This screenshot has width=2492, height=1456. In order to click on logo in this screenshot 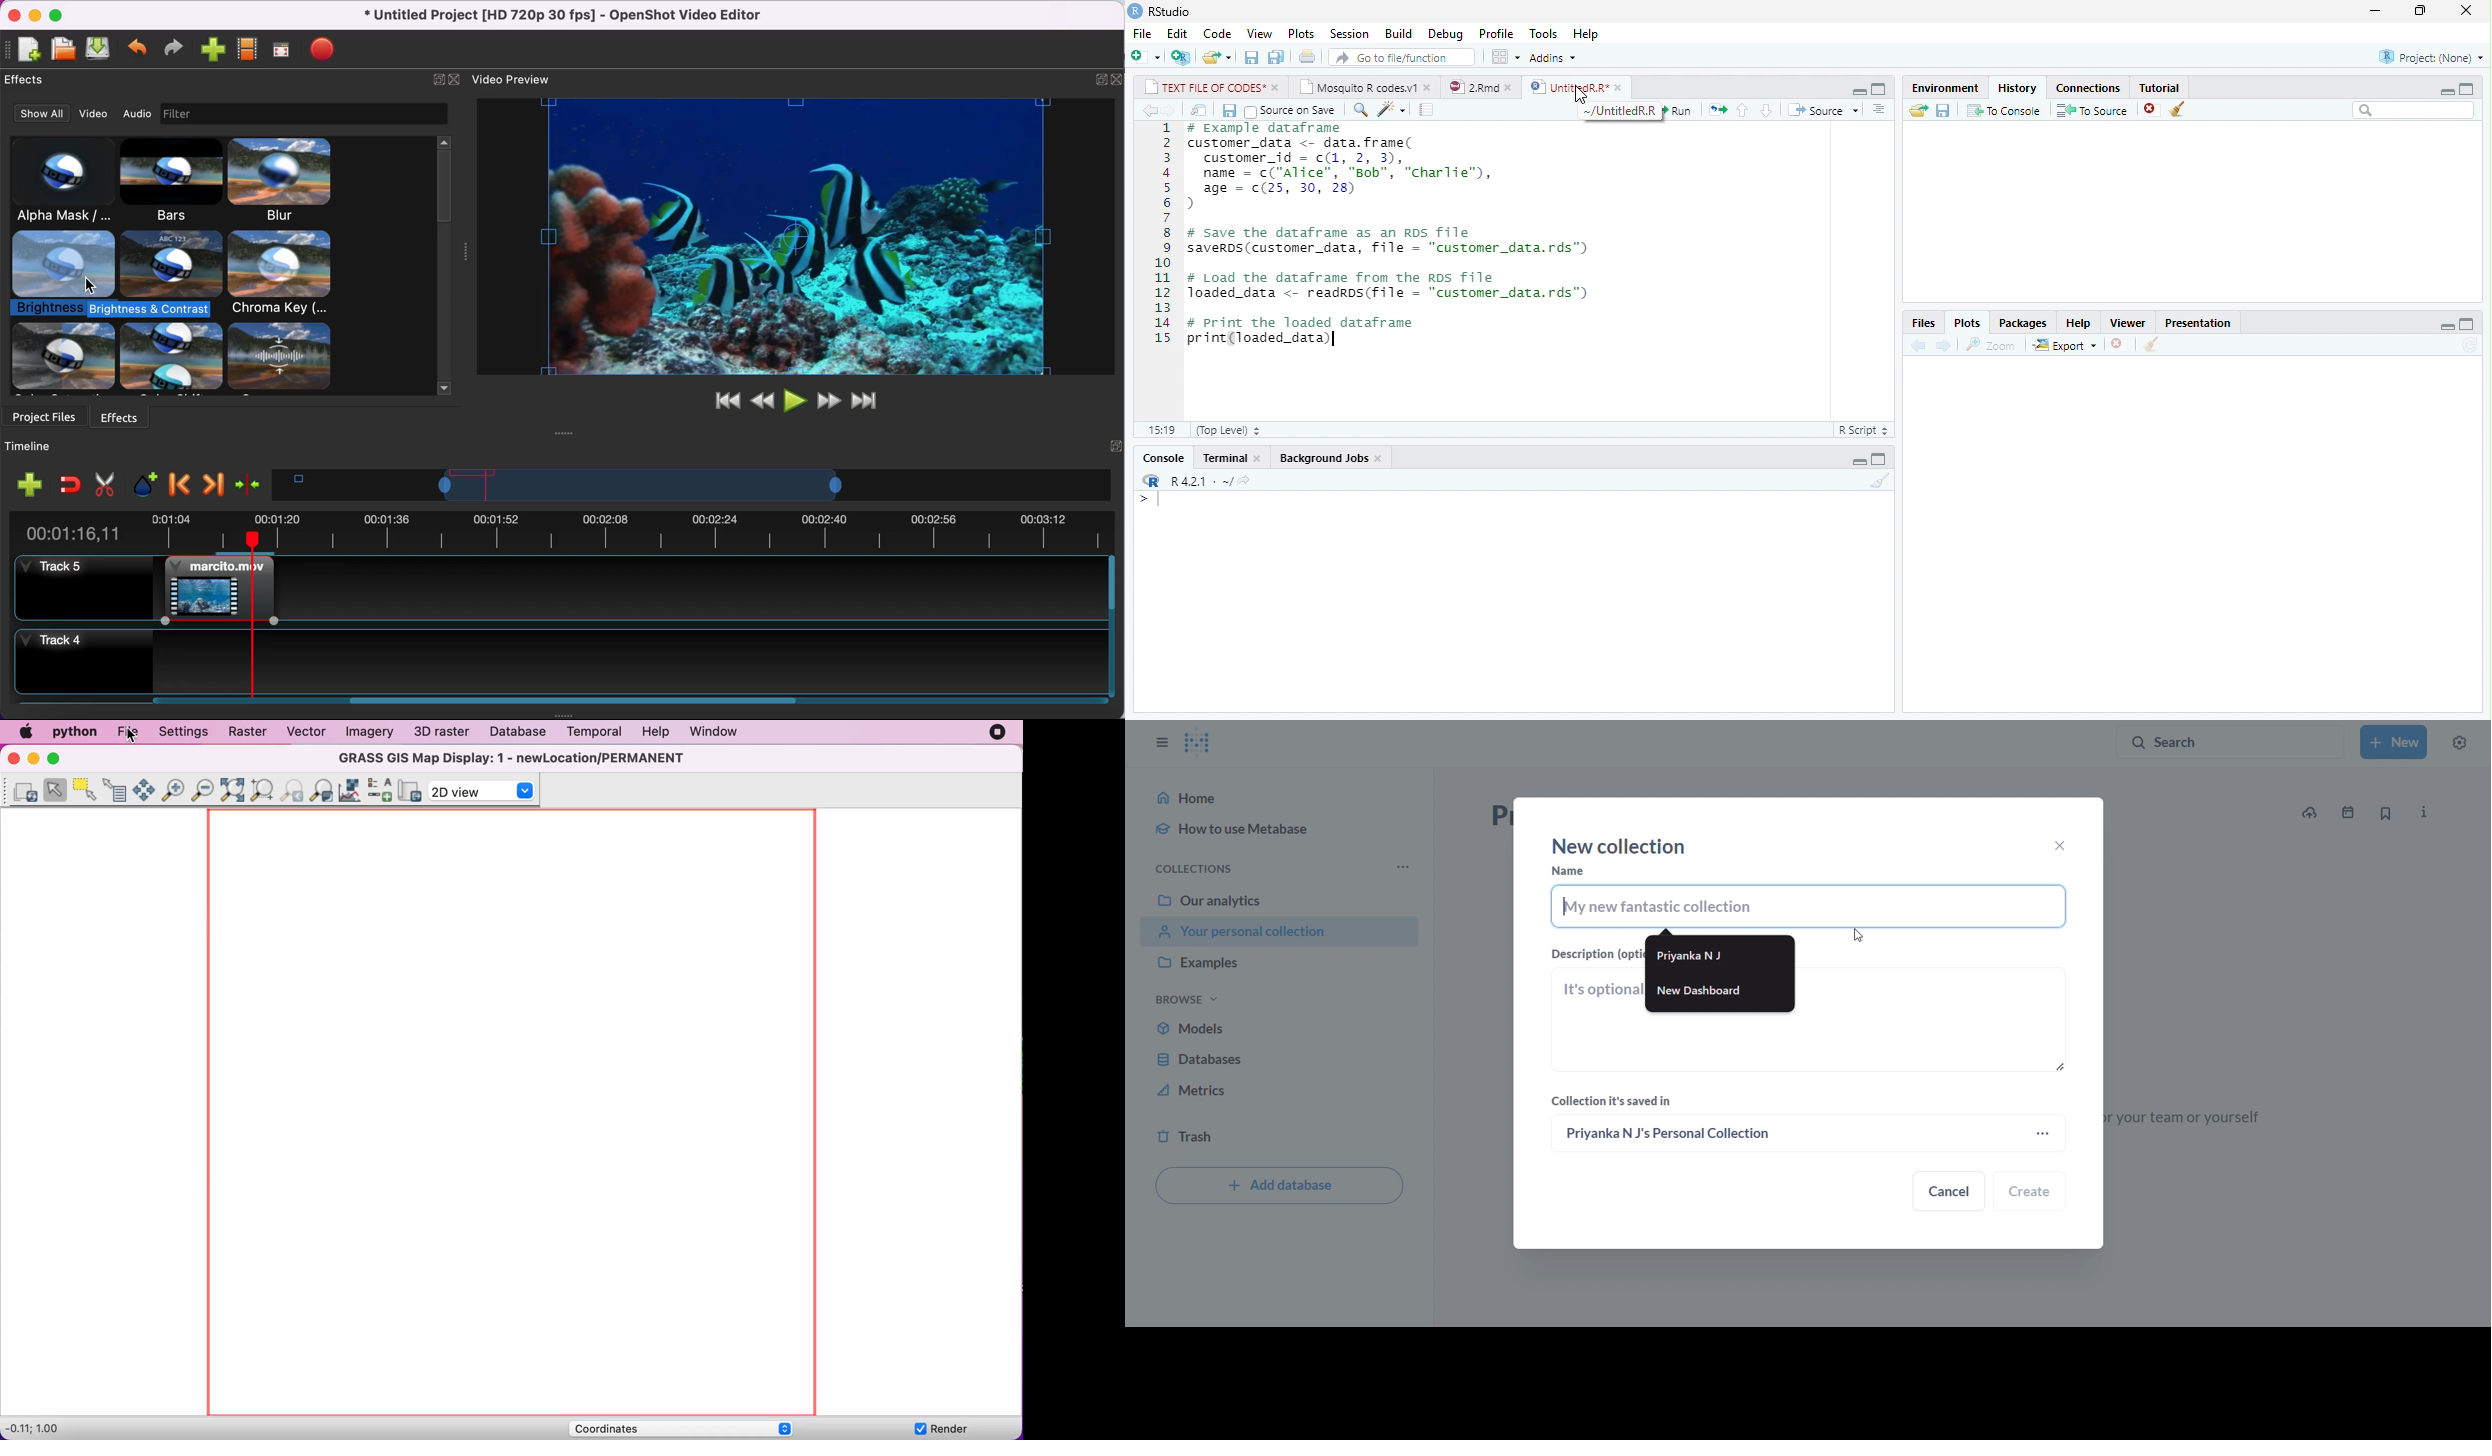, I will do `click(1134, 11)`.